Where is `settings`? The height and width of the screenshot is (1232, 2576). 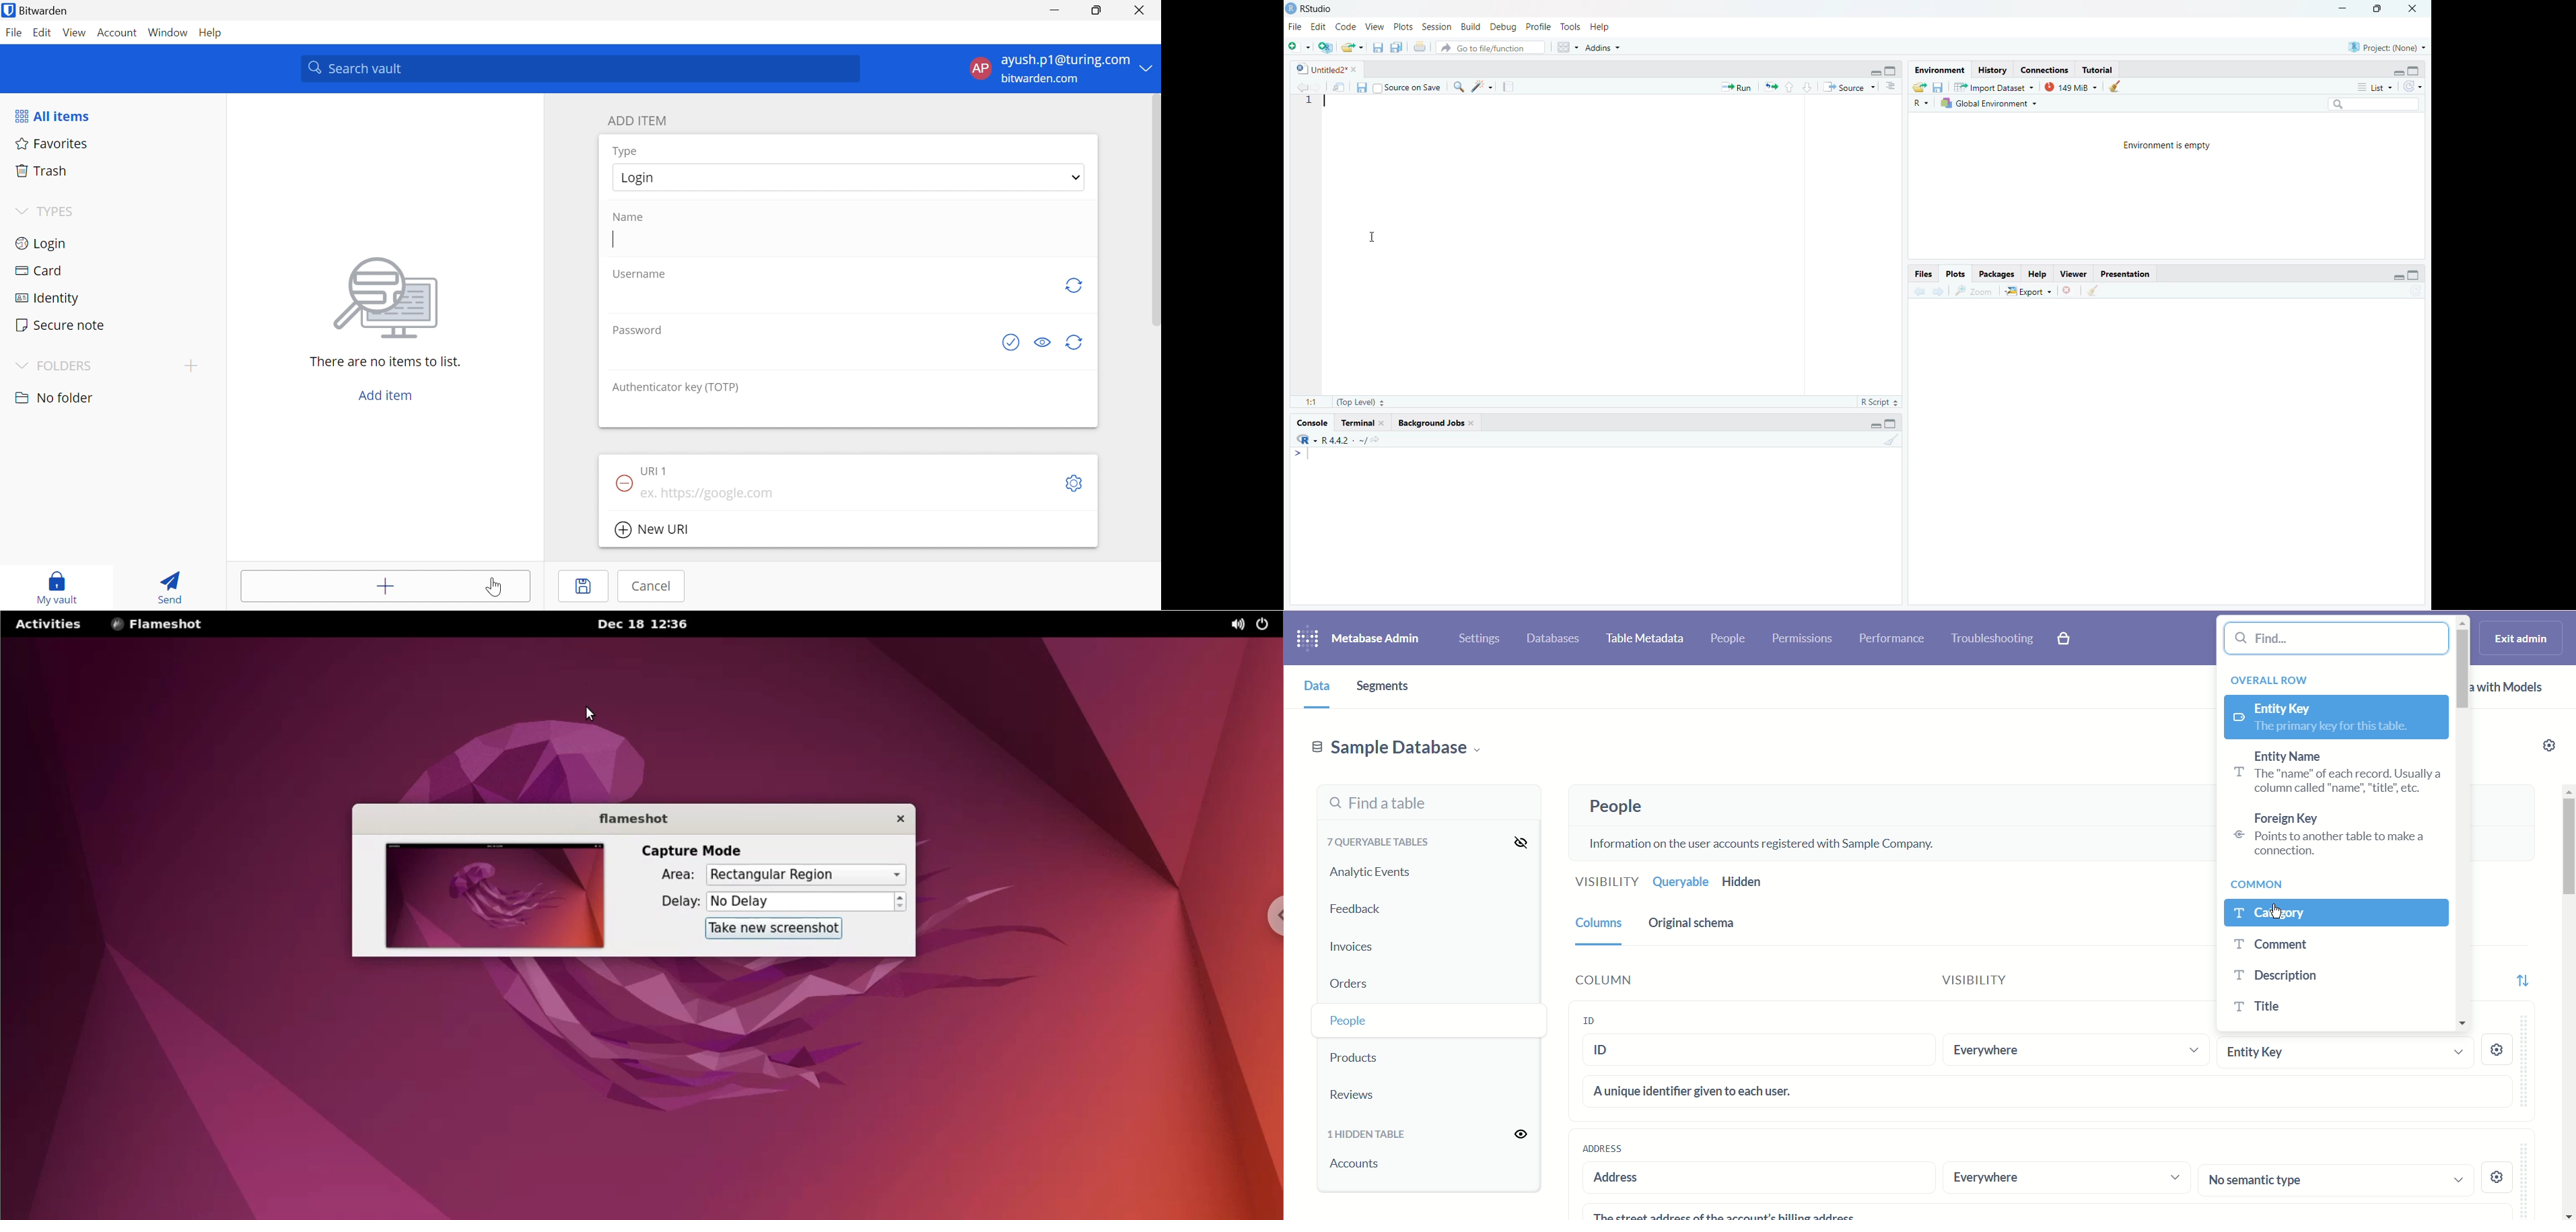 settings is located at coordinates (2499, 1174).